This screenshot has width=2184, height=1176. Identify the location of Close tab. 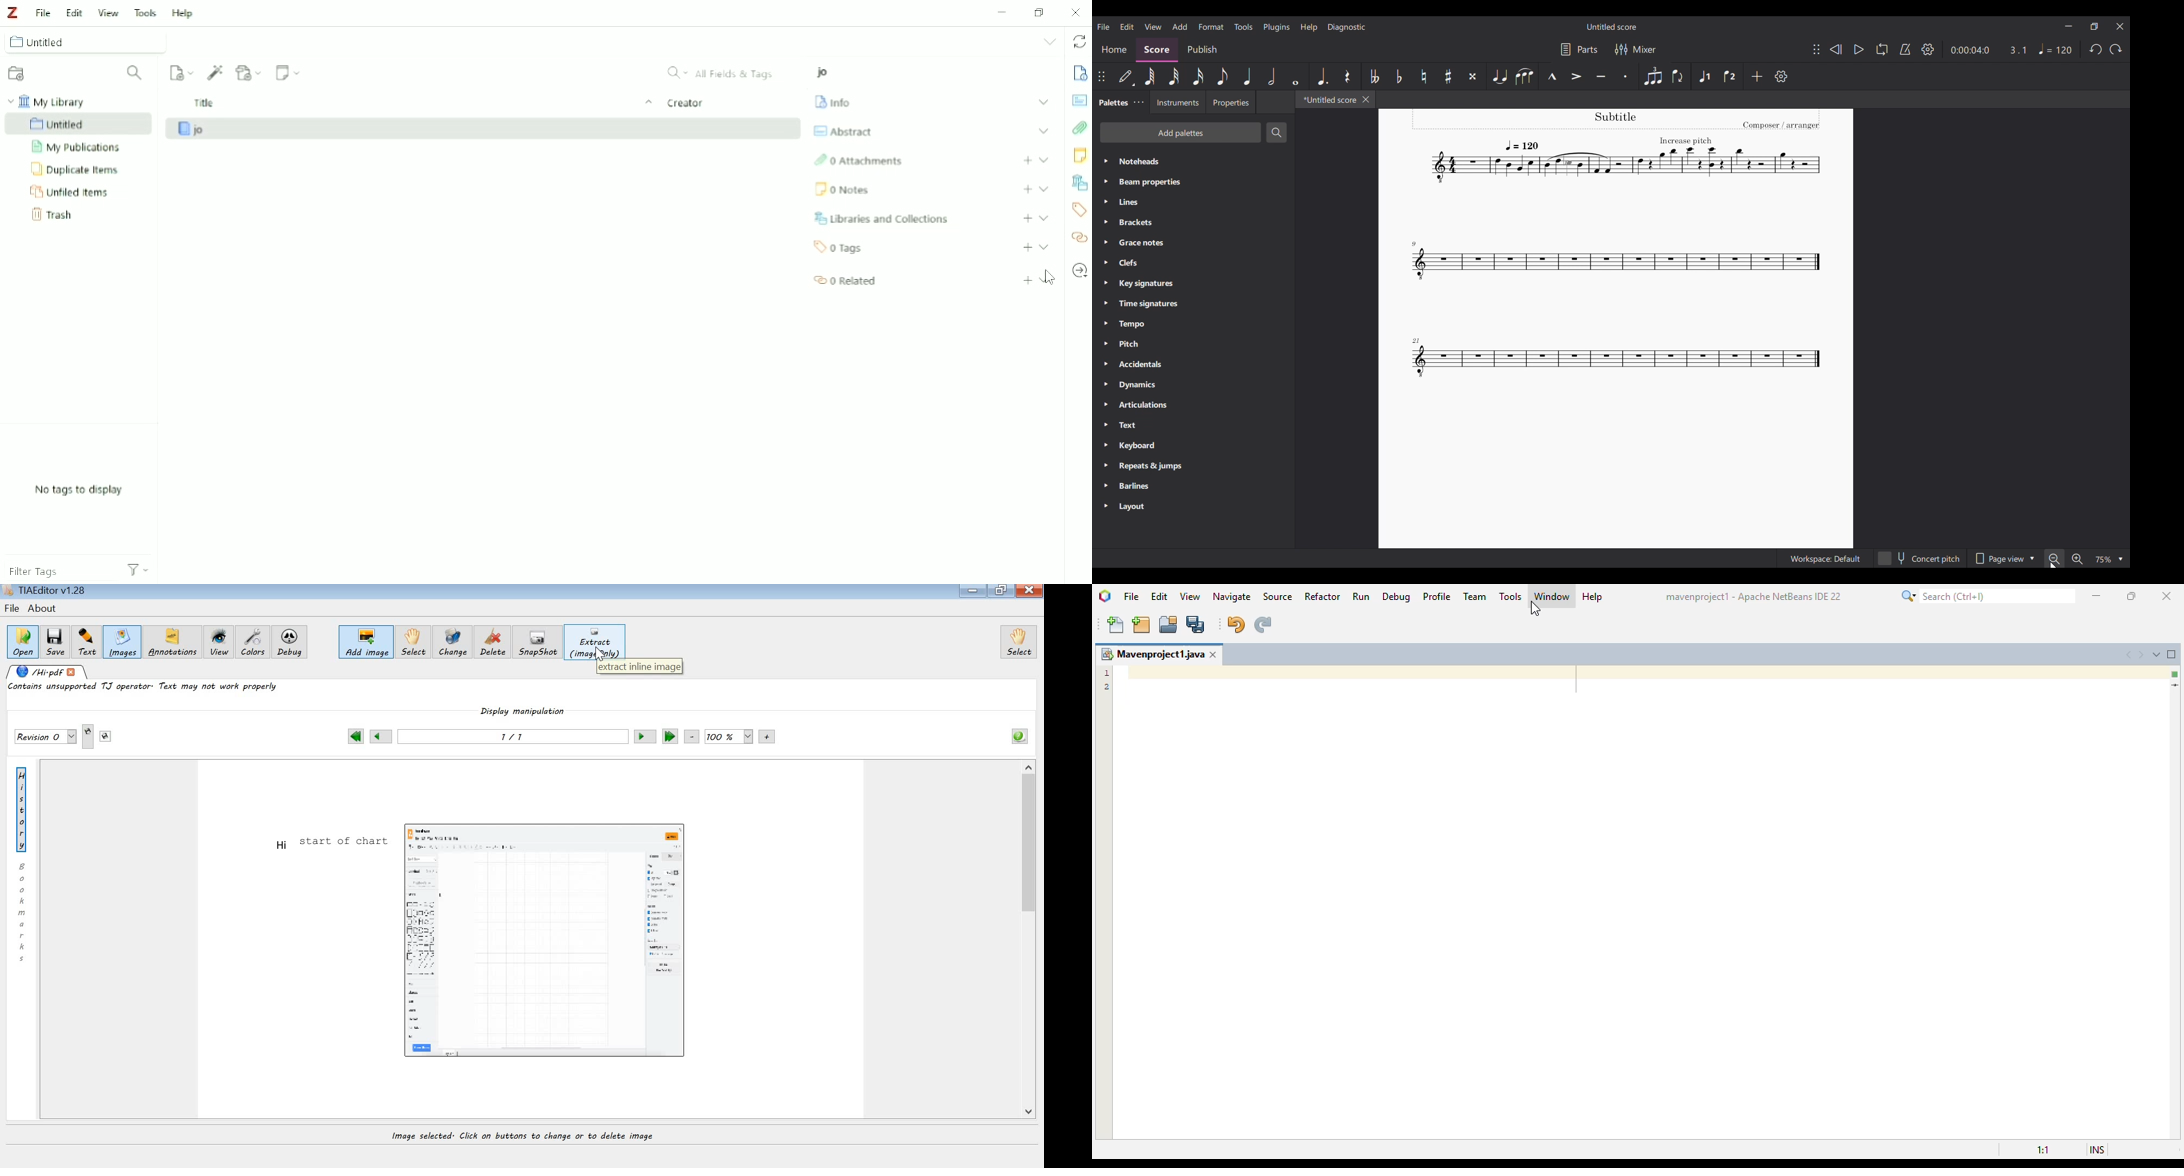
(1366, 99).